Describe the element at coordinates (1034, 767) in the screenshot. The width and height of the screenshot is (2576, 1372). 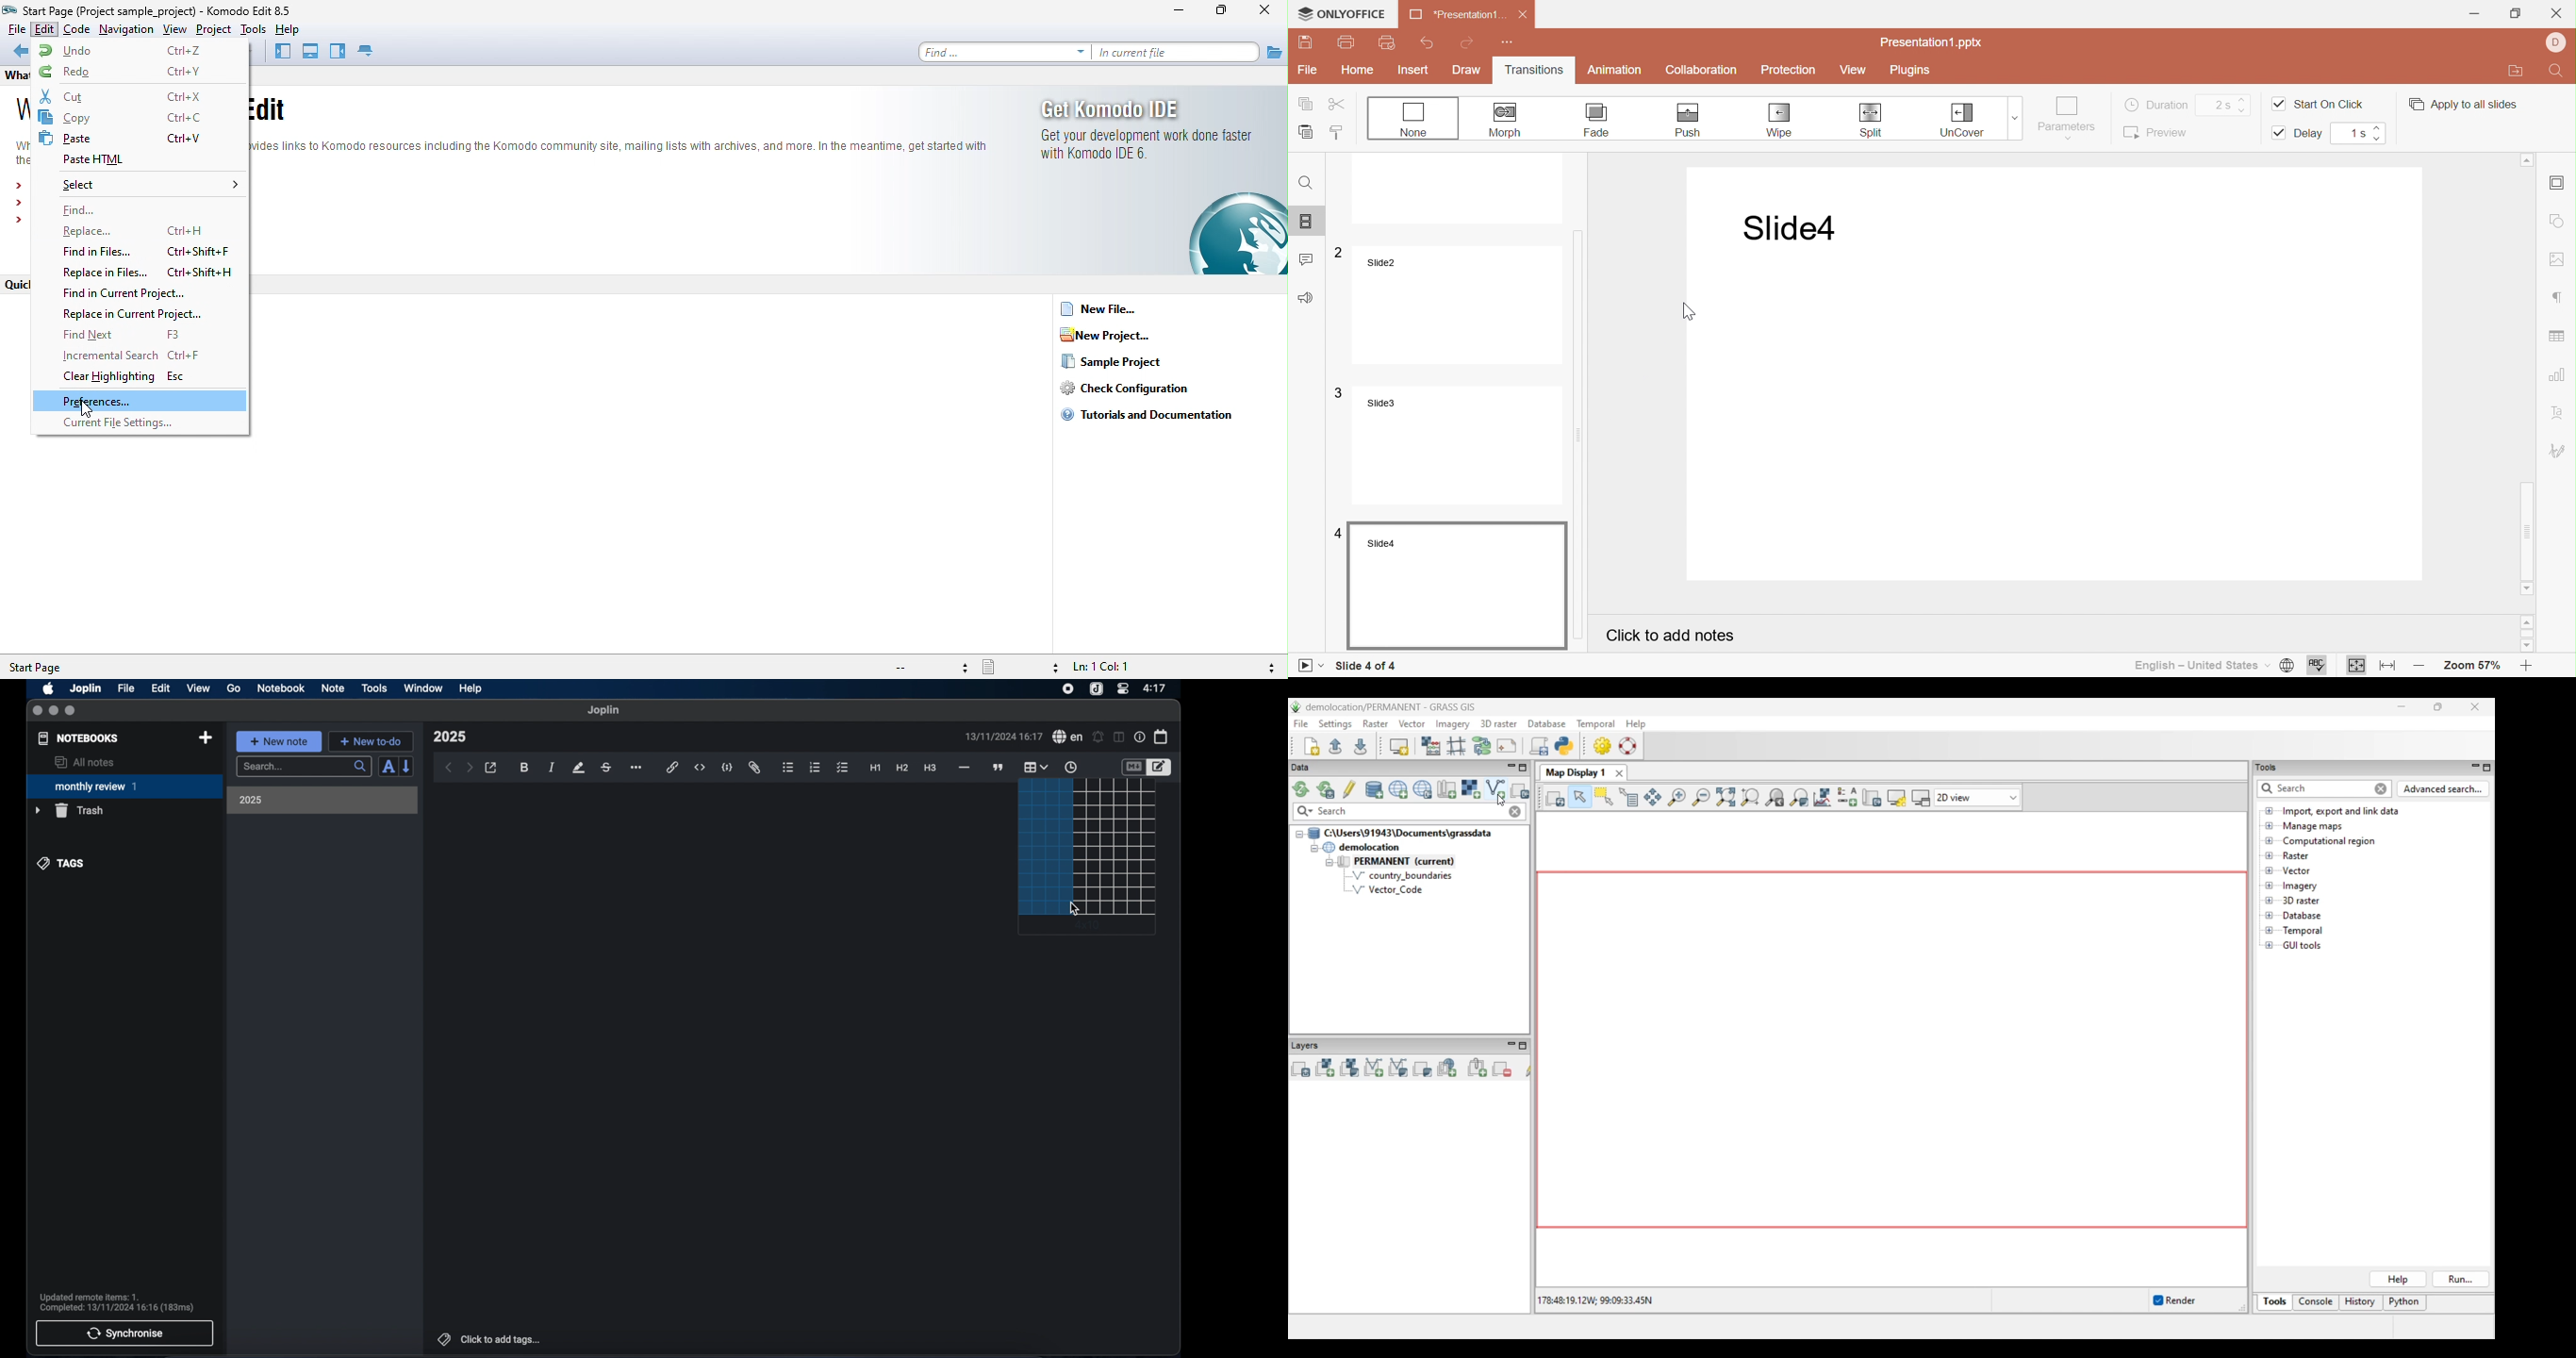
I see `table highlighted` at that location.